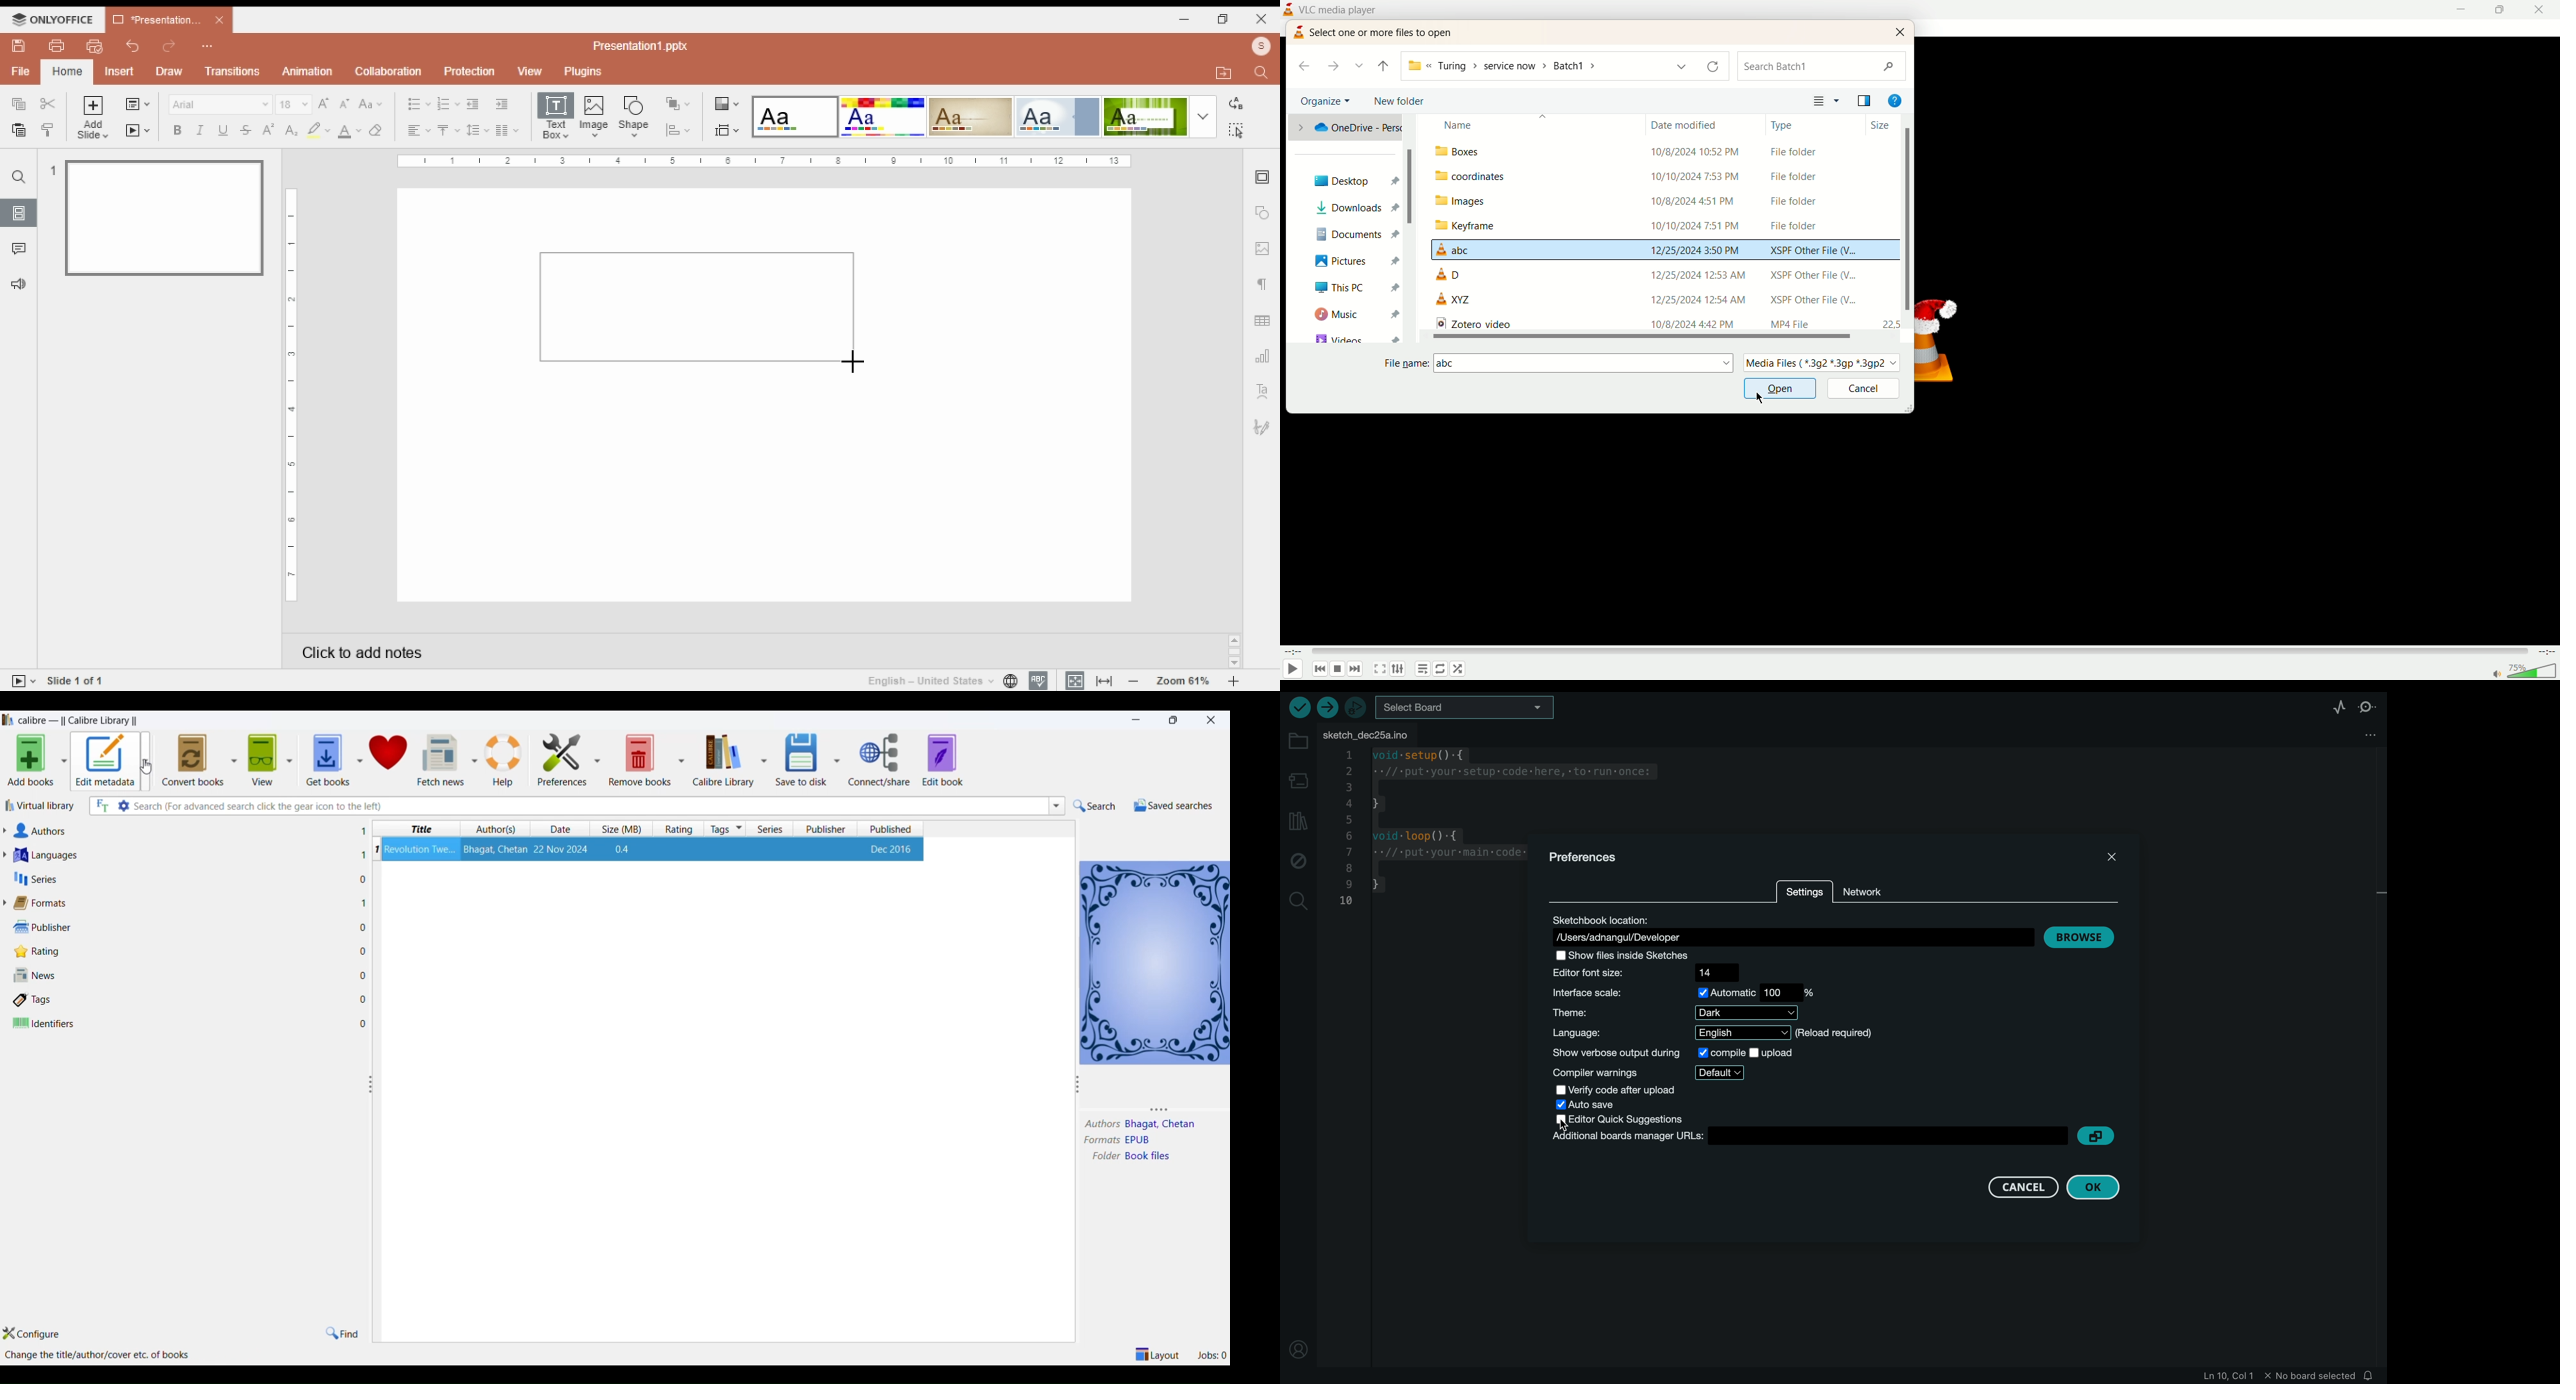 The image size is (2576, 1400). I want to click on mouse pointer, so click(853, 361).